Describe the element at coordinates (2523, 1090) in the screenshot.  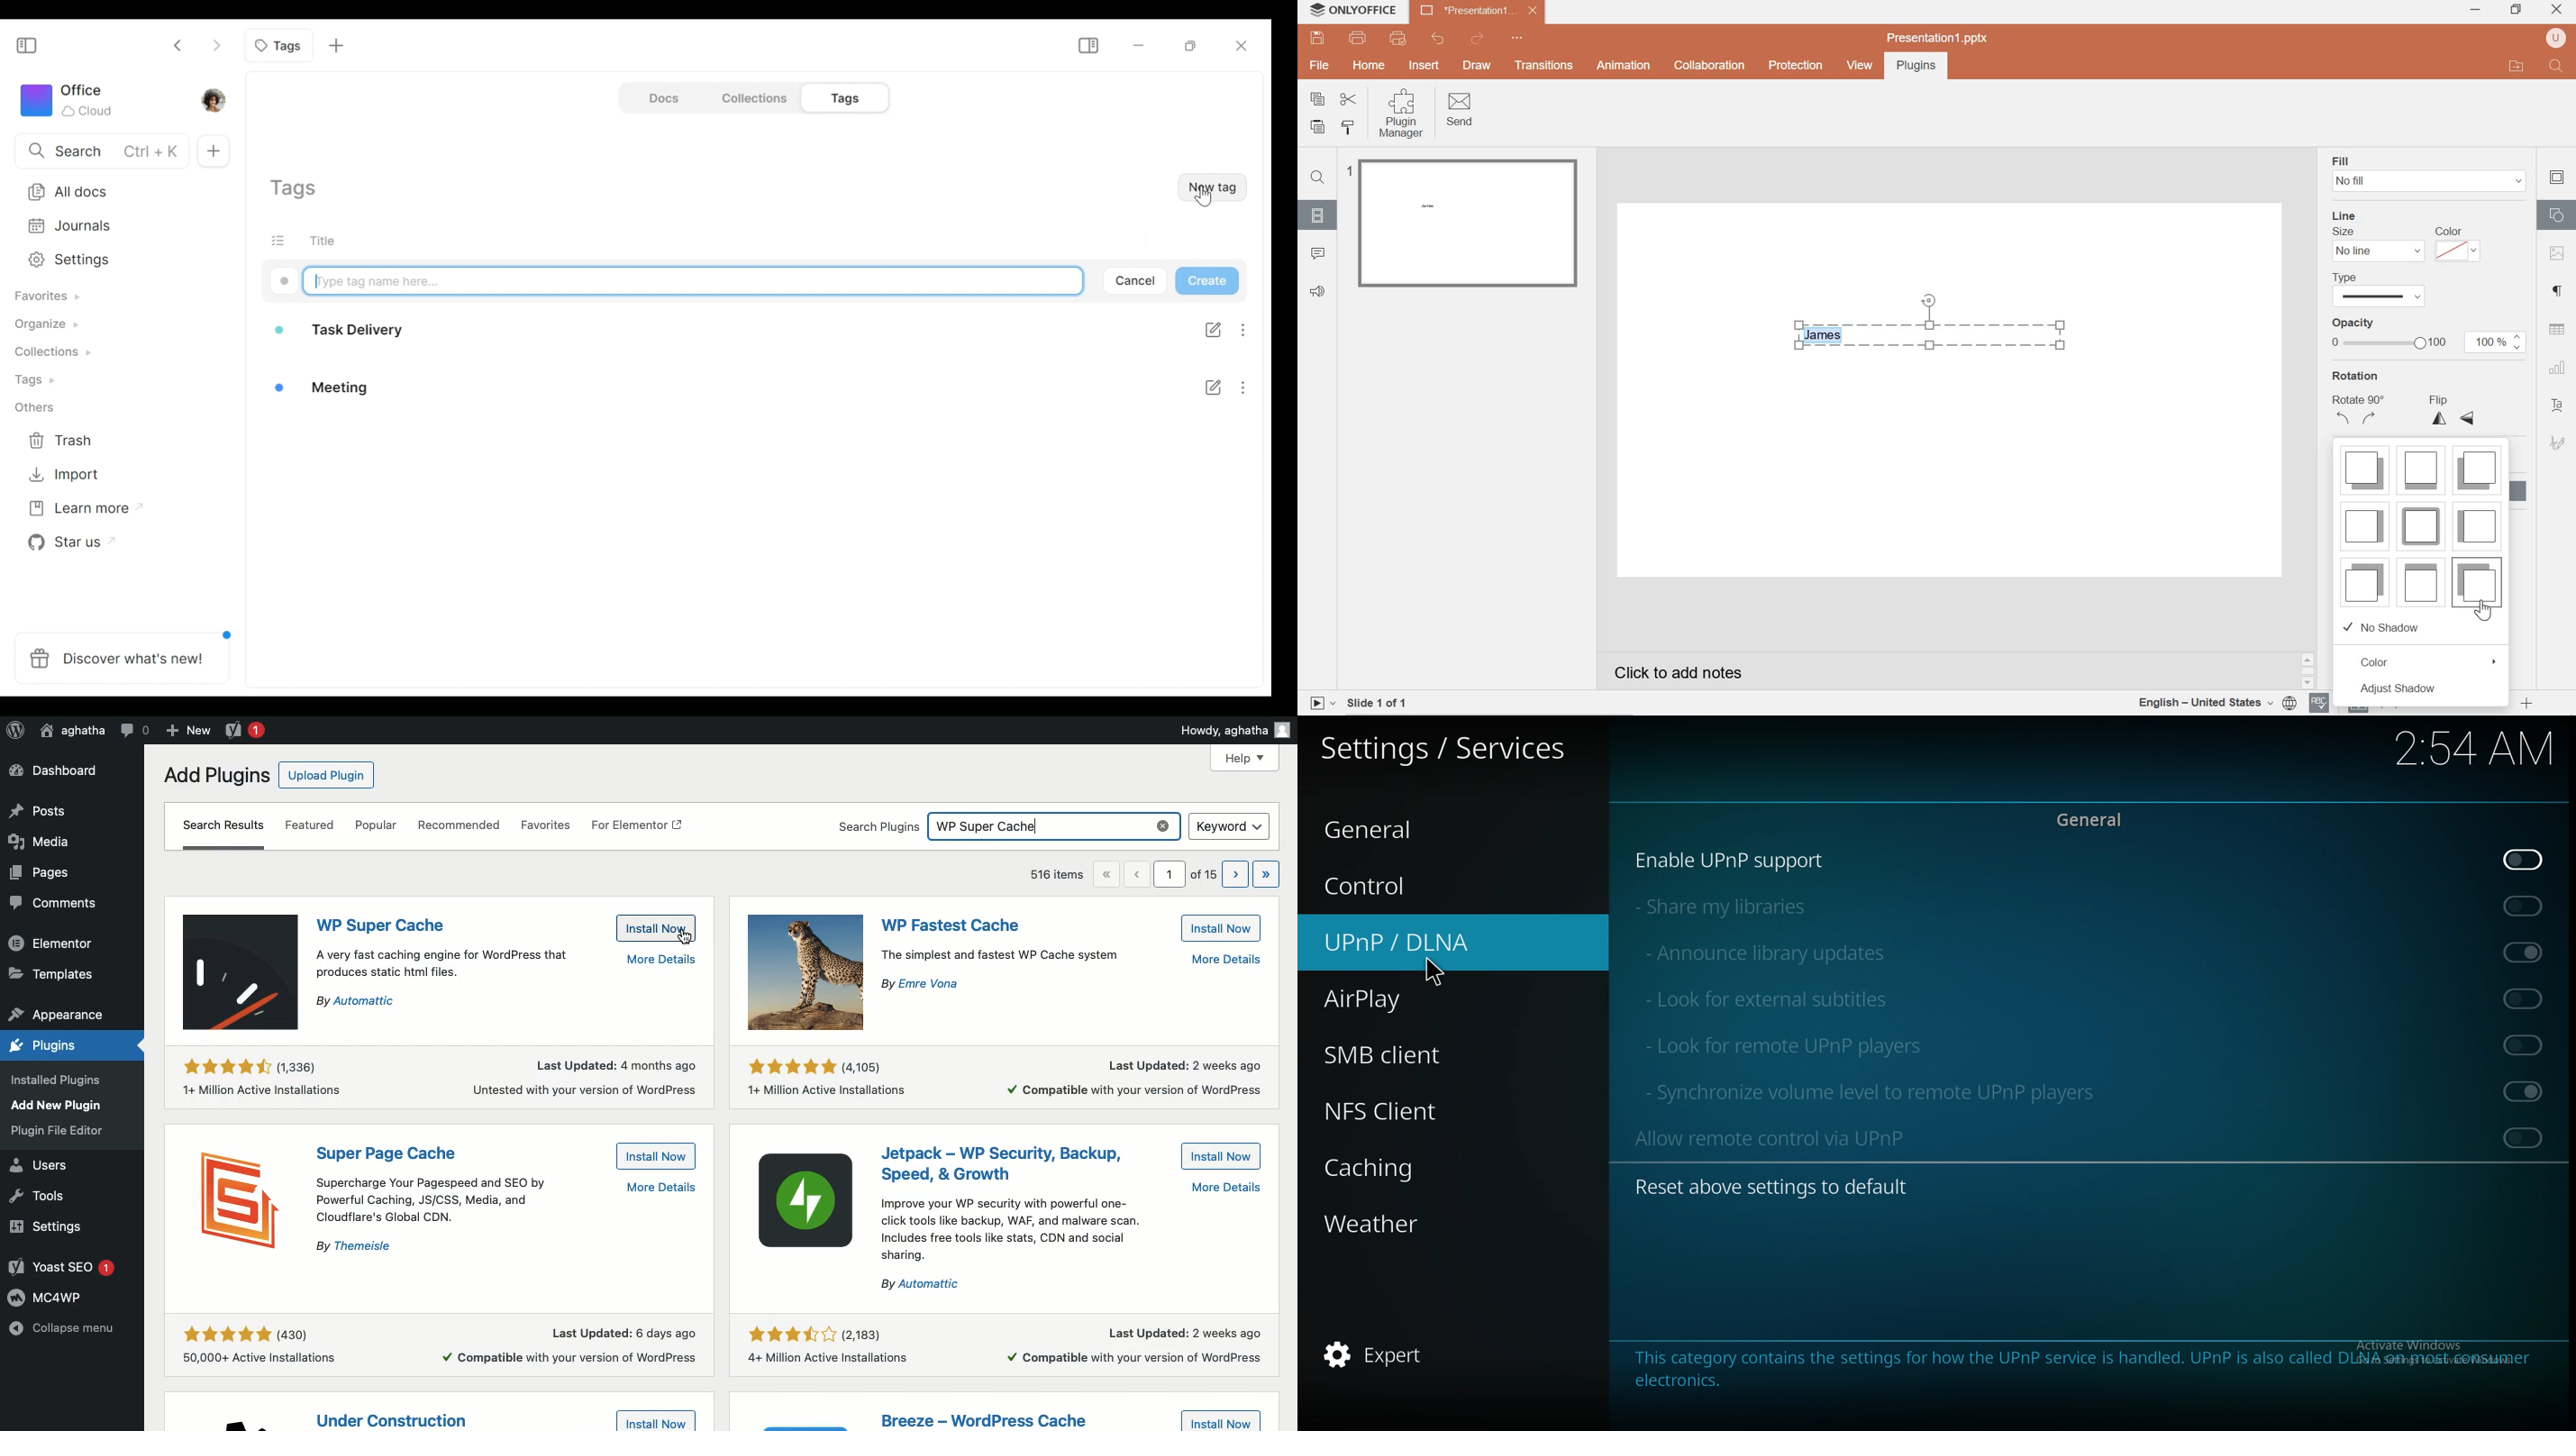
I see `on` at that location.